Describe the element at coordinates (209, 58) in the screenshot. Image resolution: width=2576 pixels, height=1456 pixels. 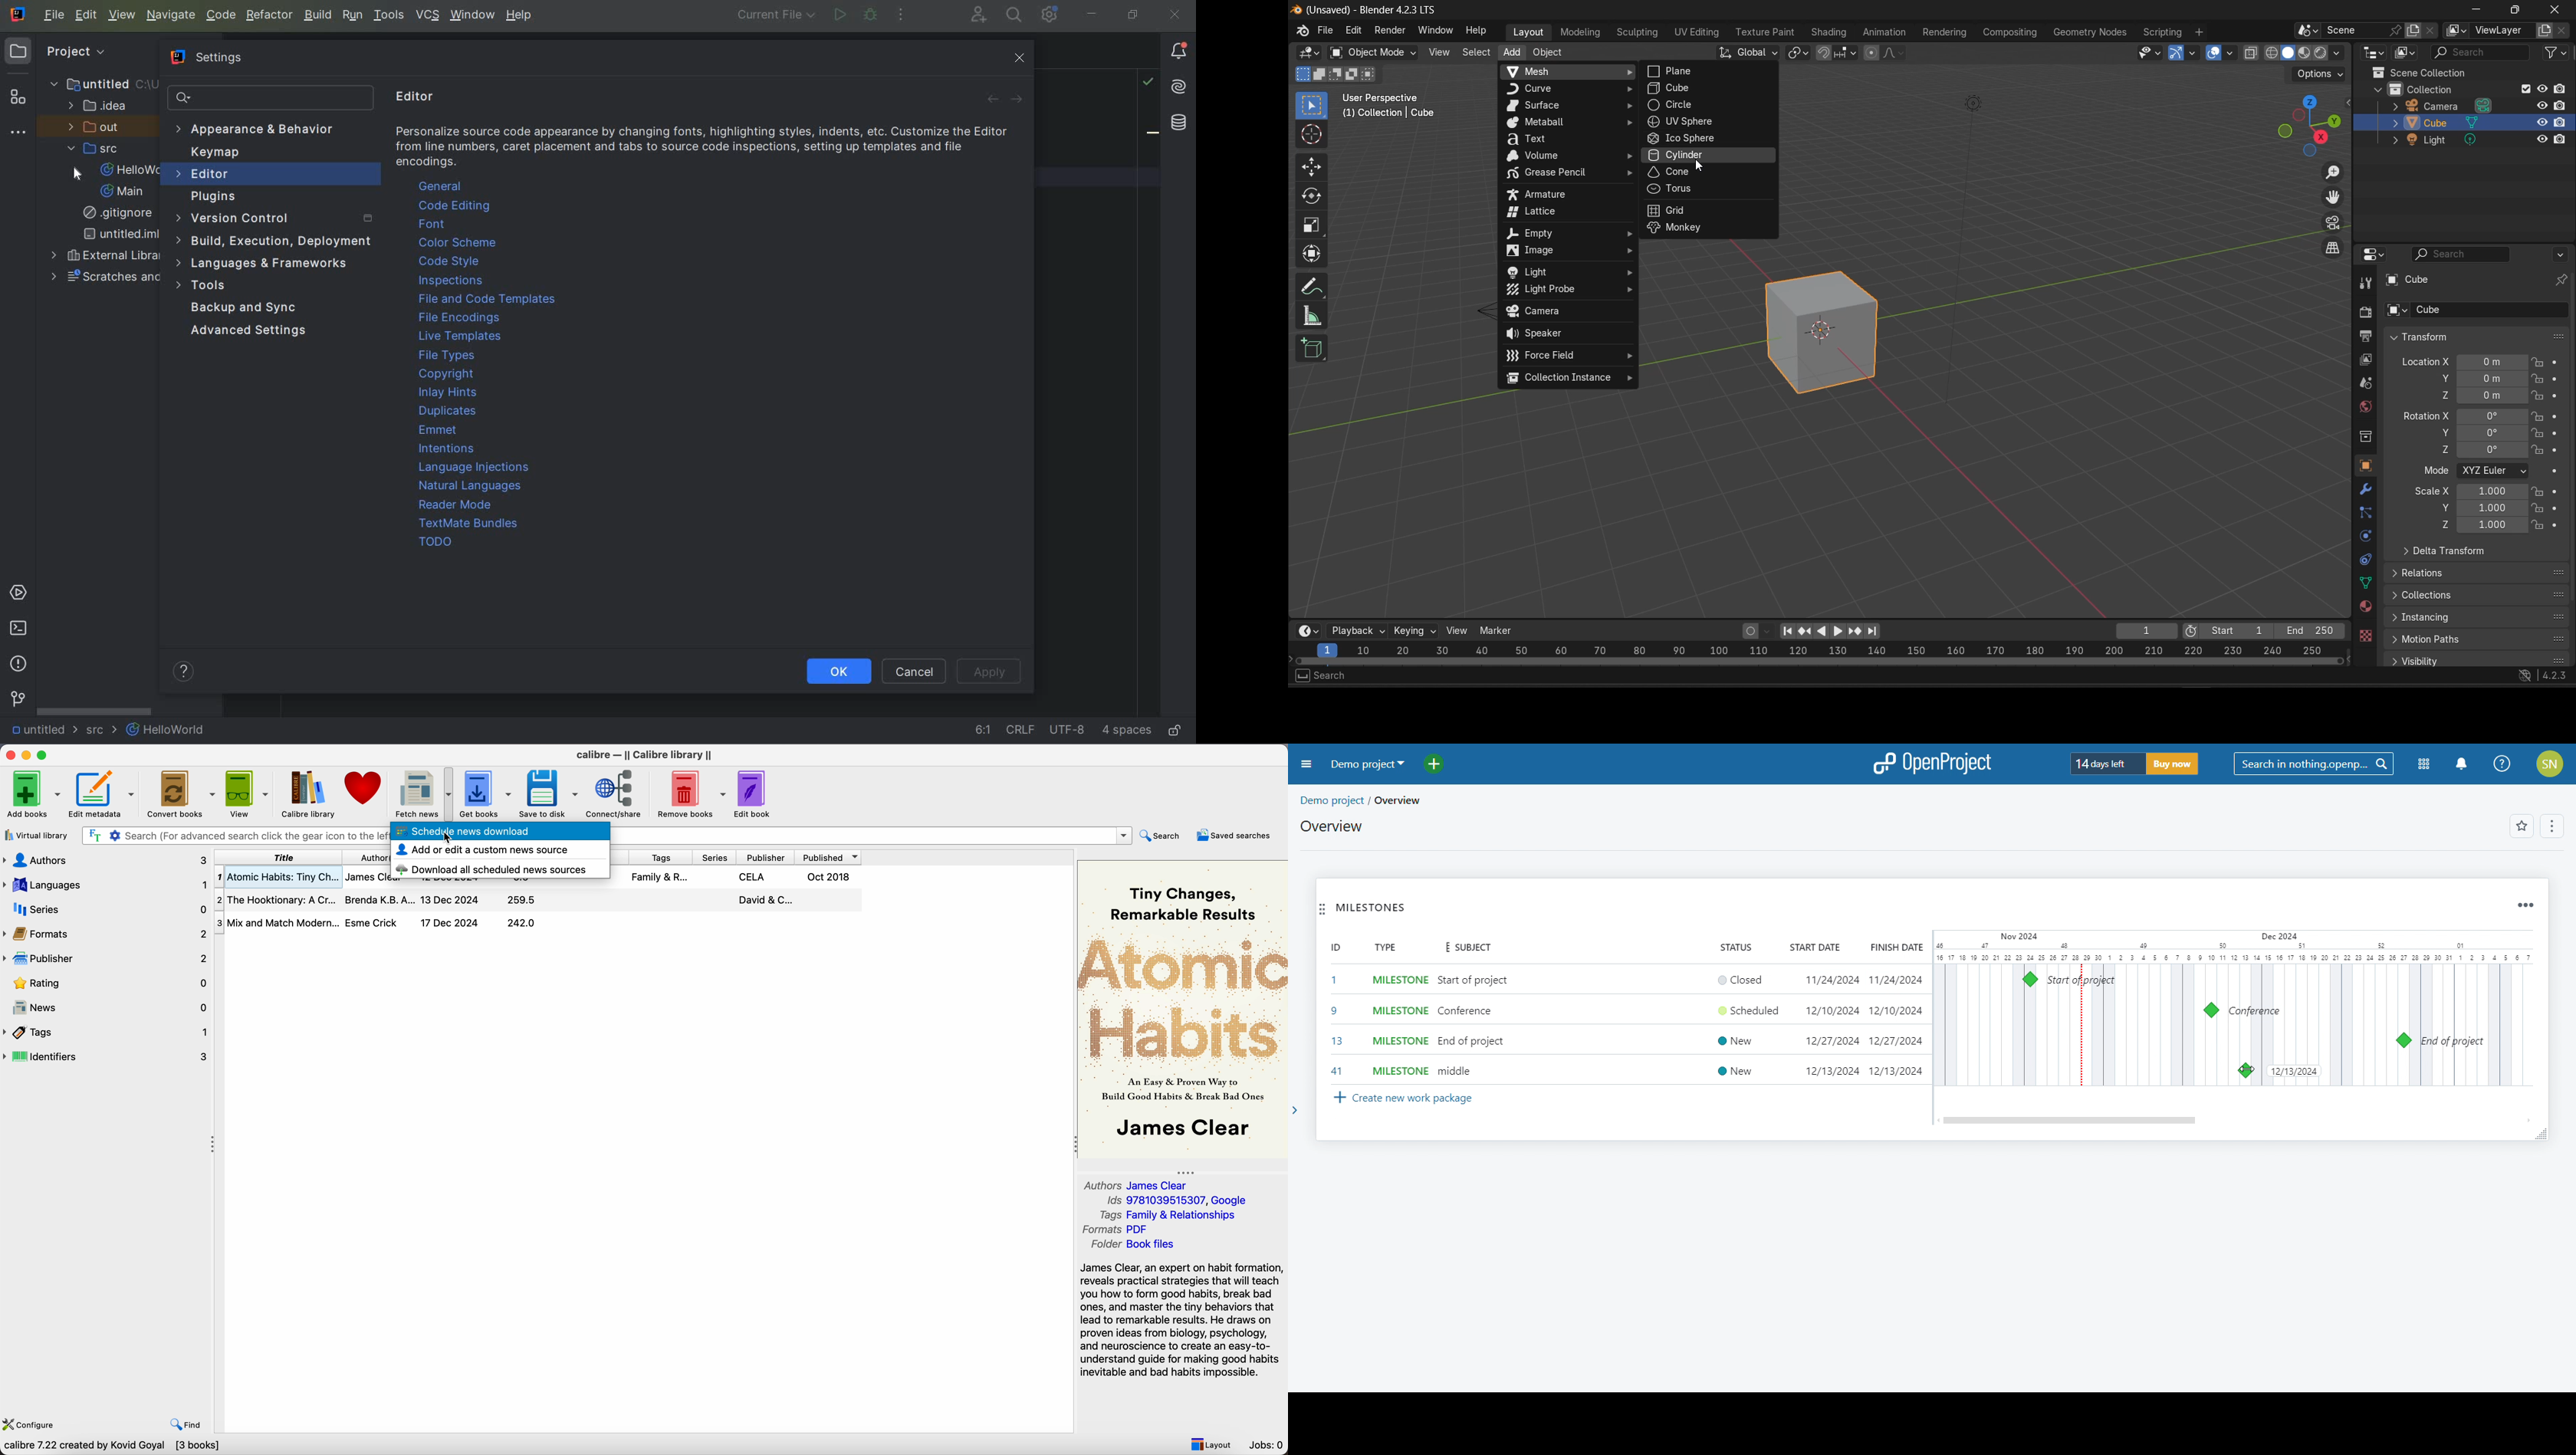
I see `Settings` at that location.